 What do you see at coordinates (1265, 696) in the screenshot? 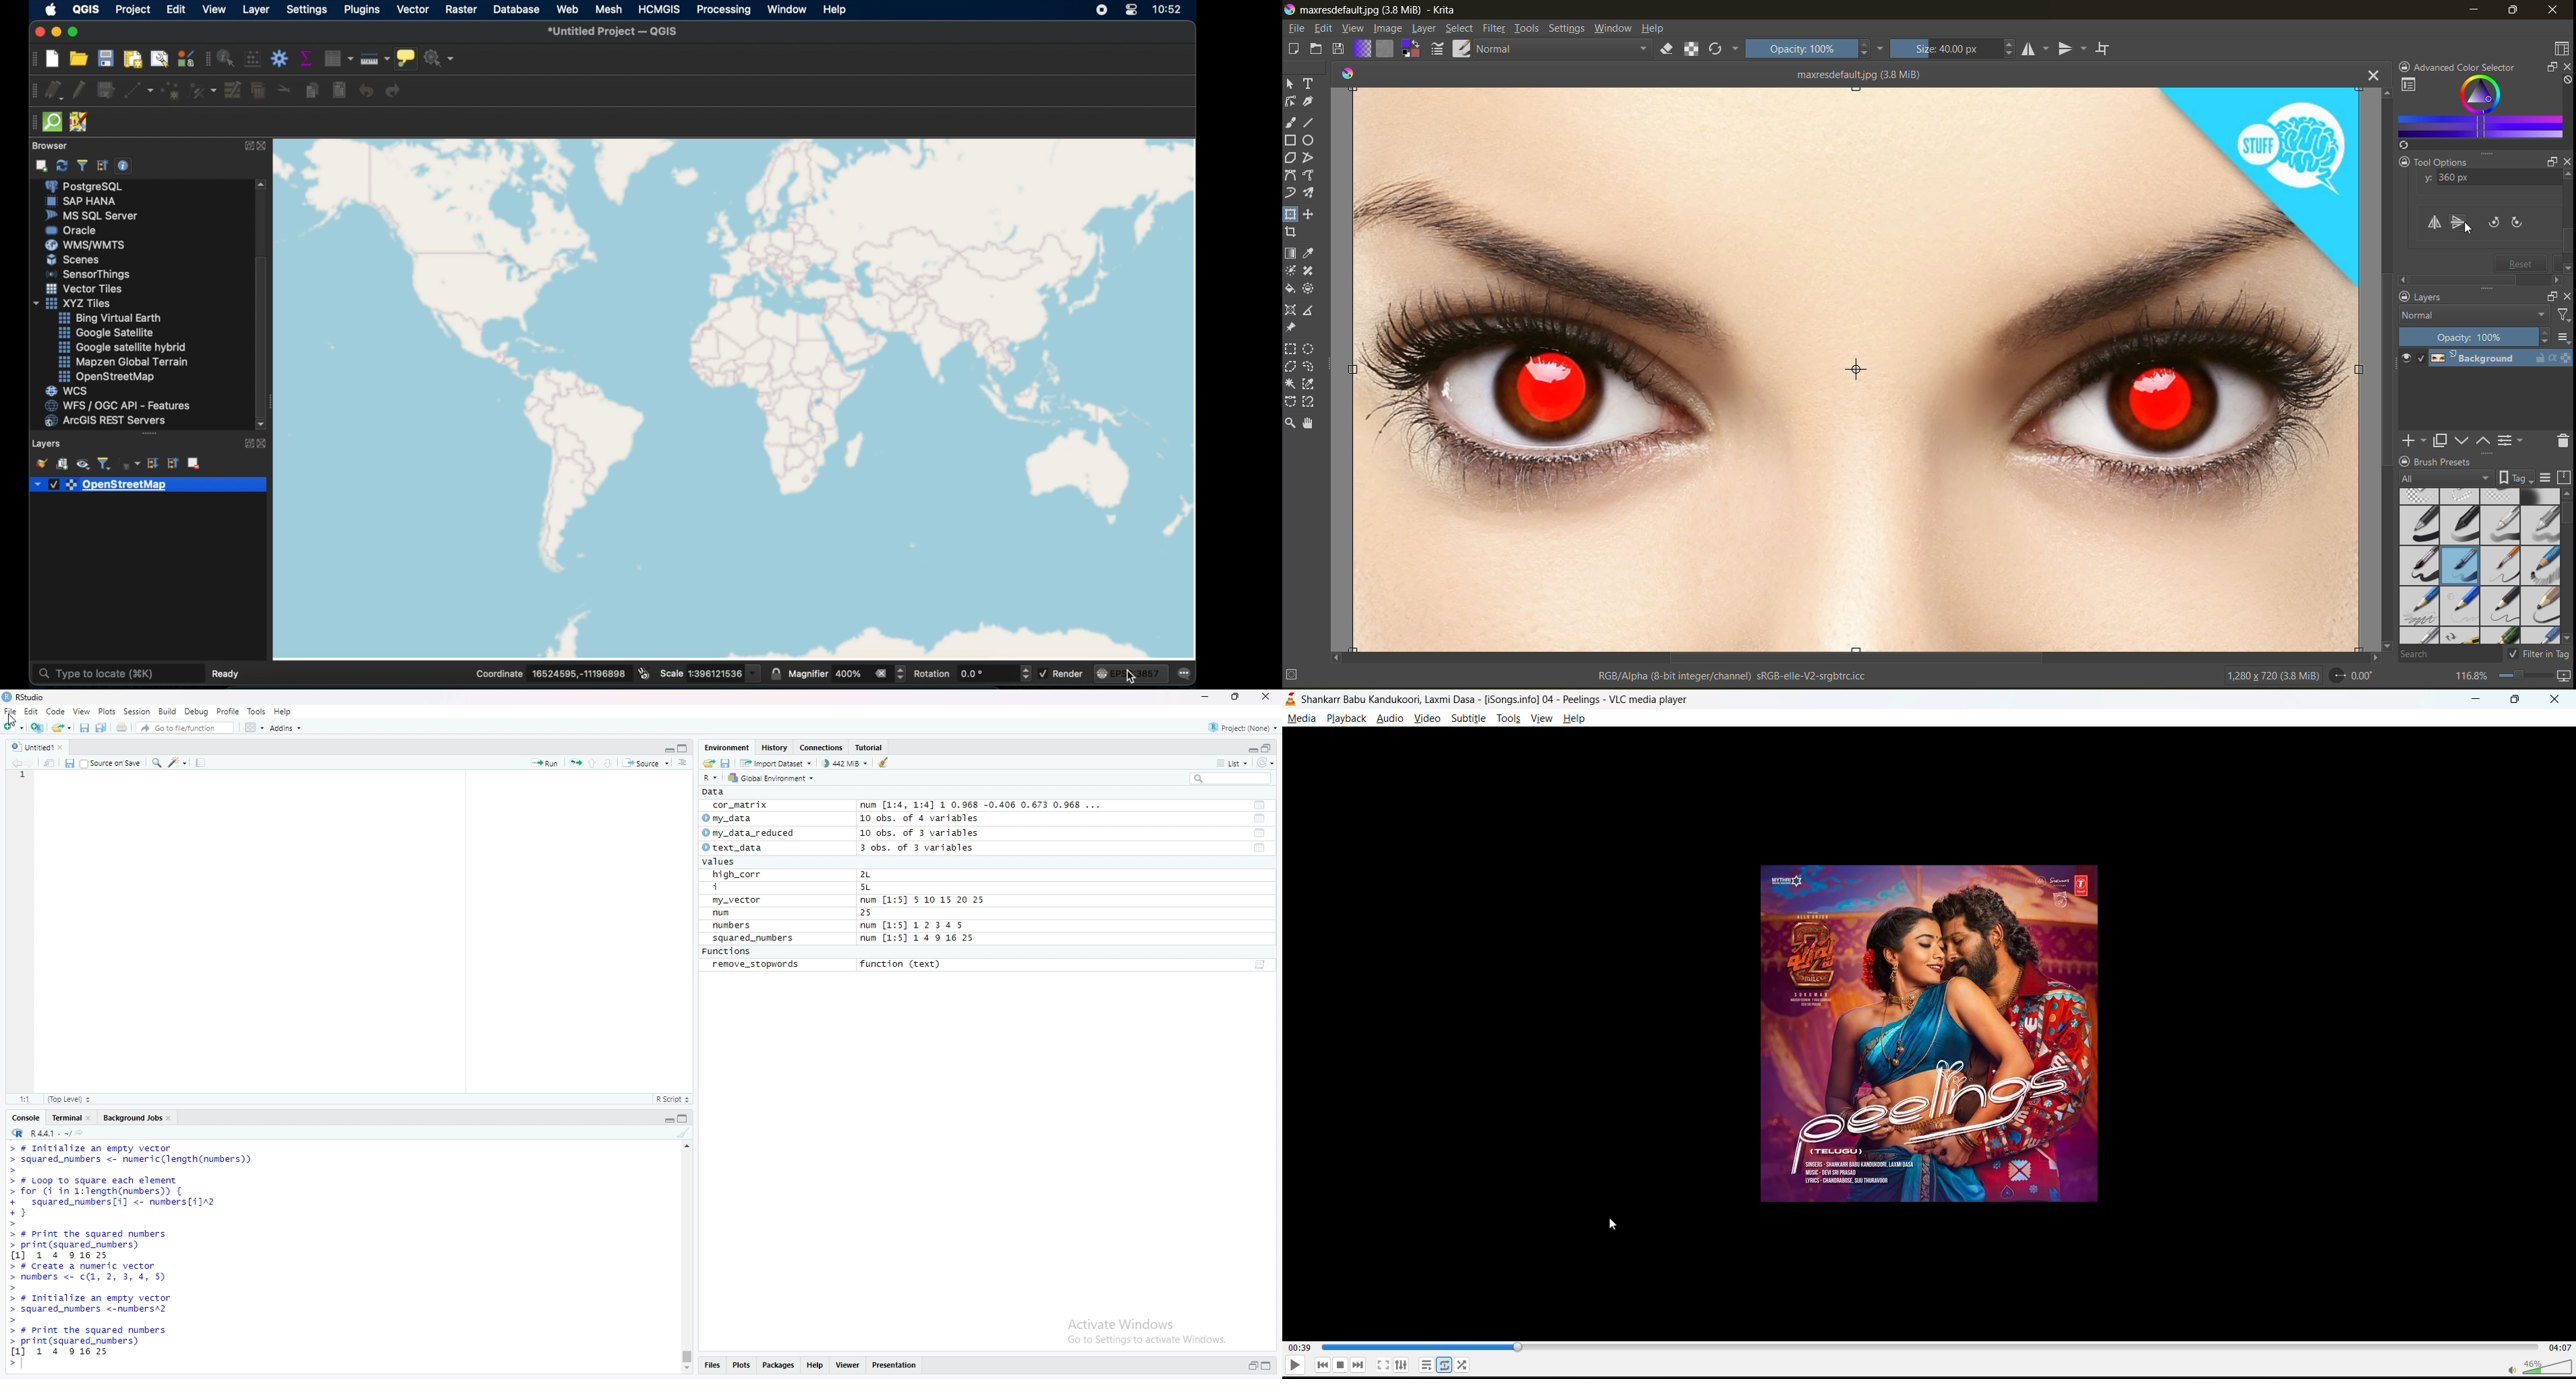
I see `Close` at bounding box center [1265, 696].